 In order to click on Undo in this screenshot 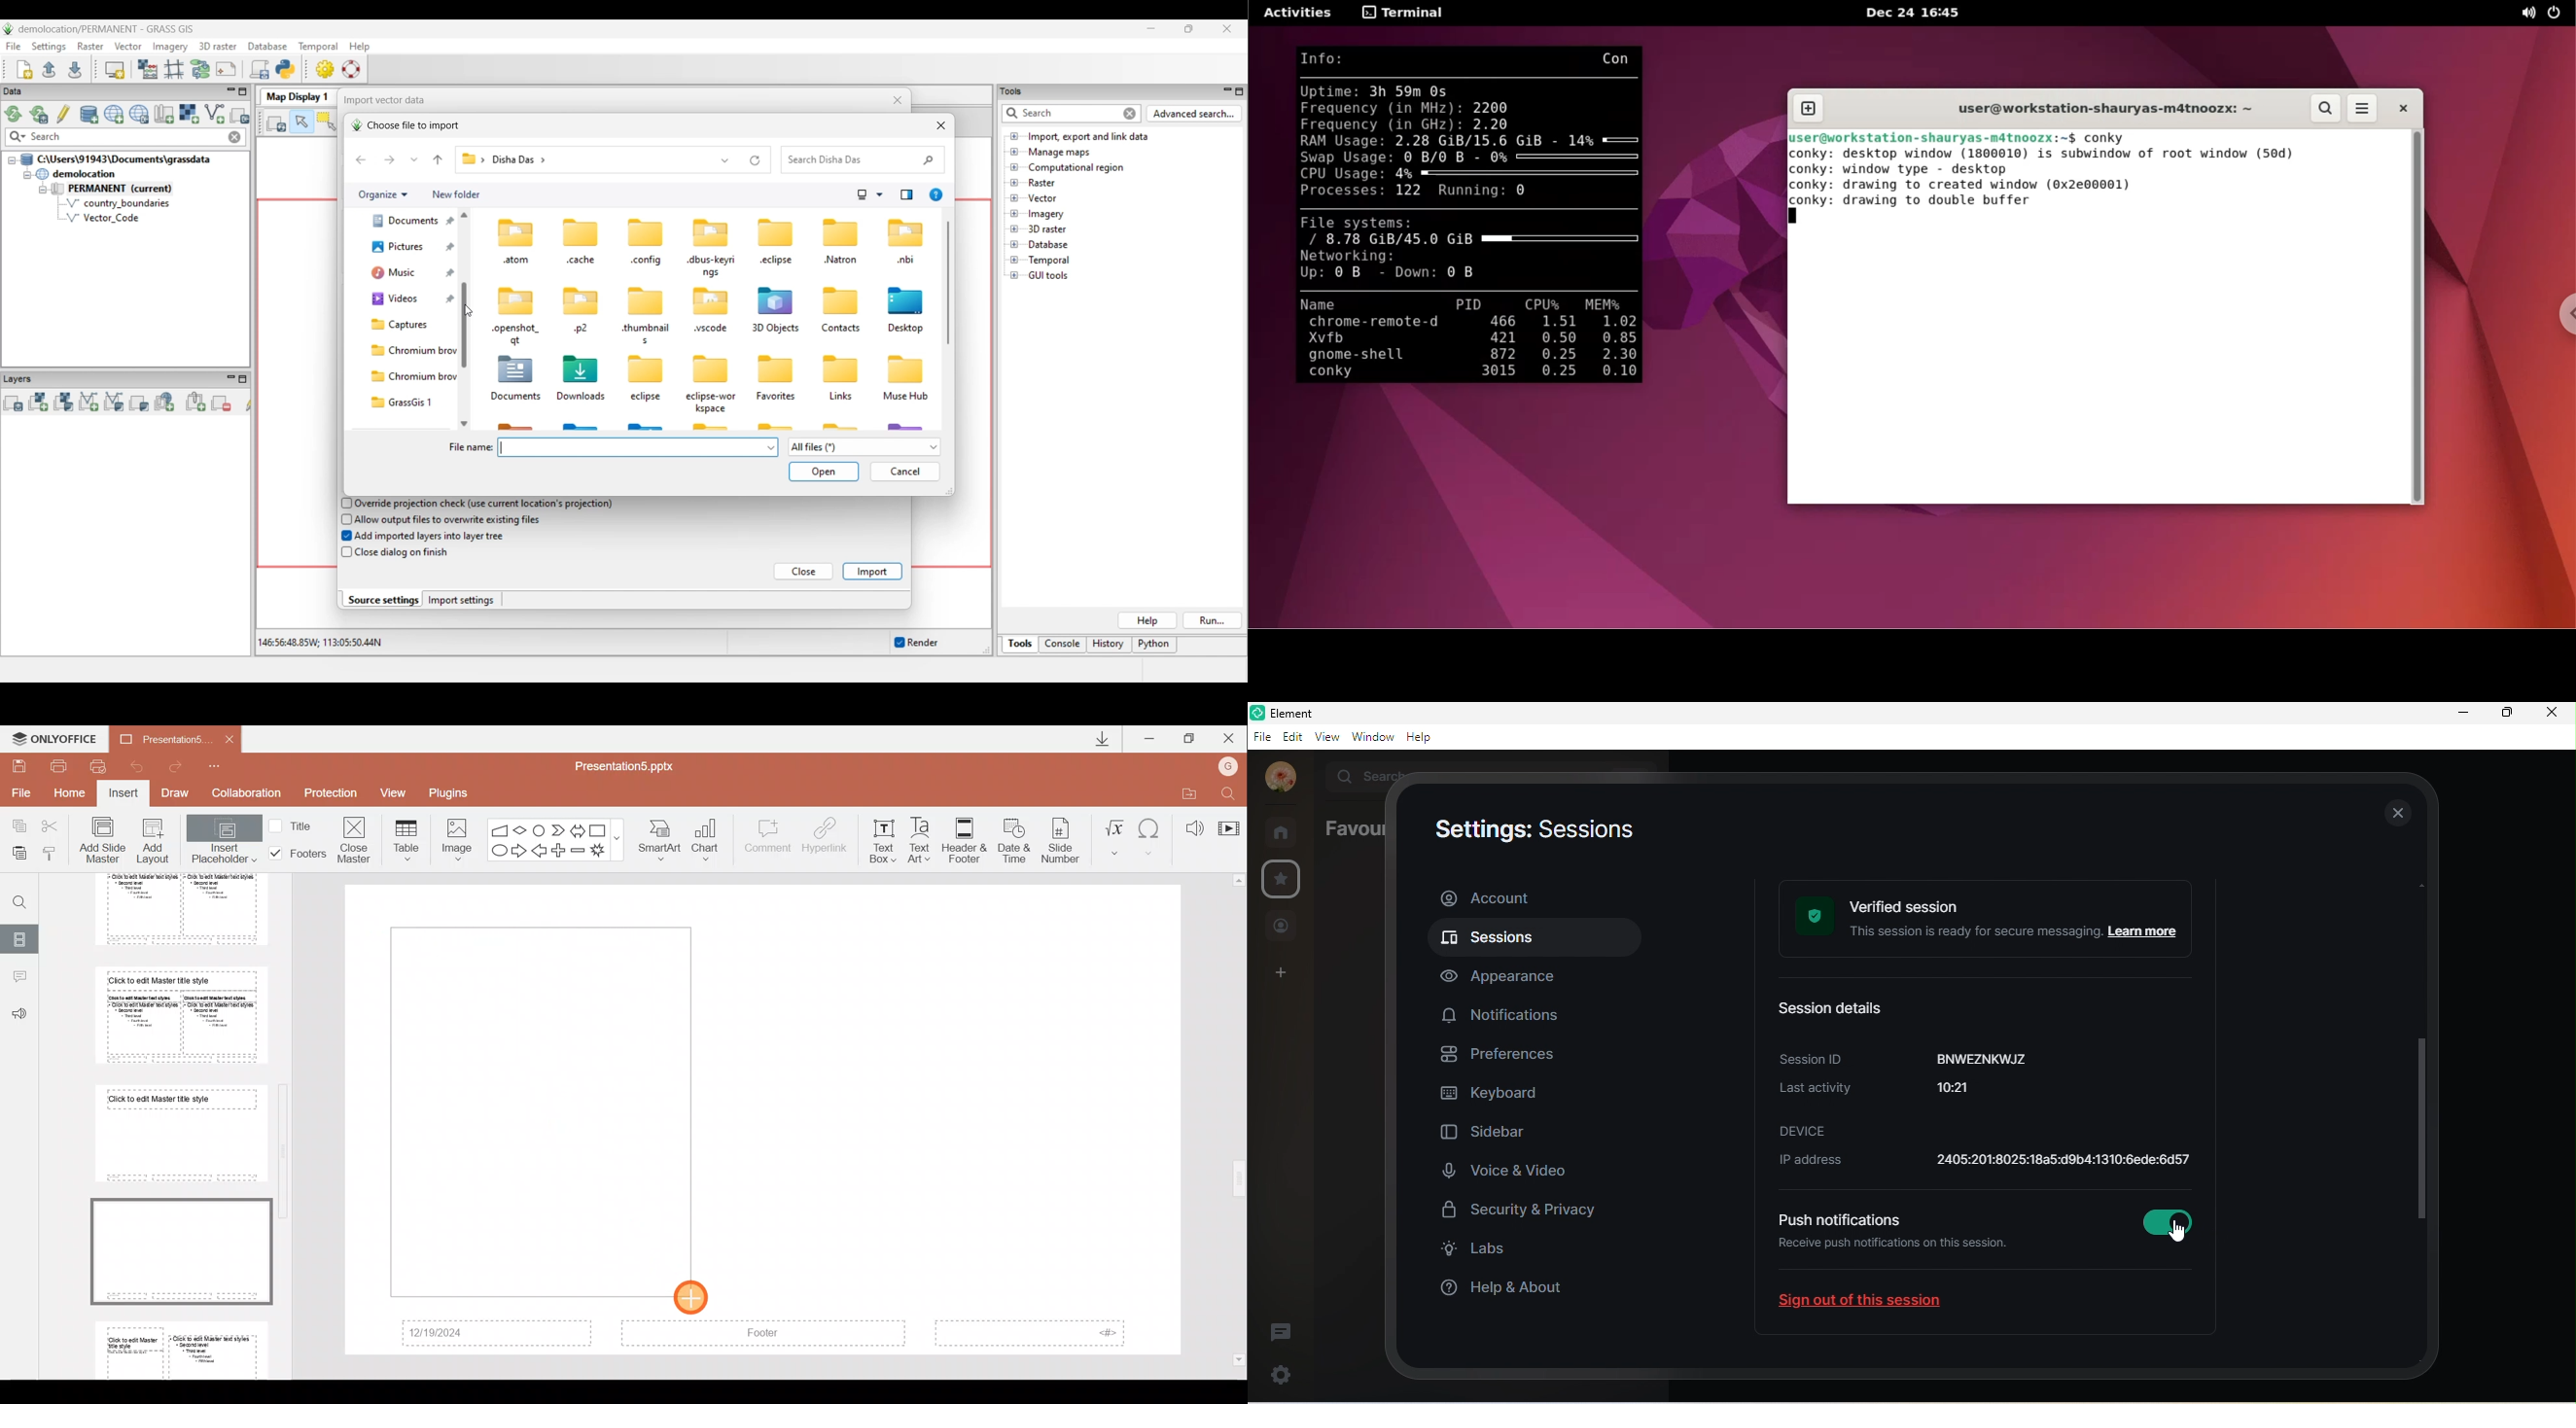, I will do `click(136, 766)`.